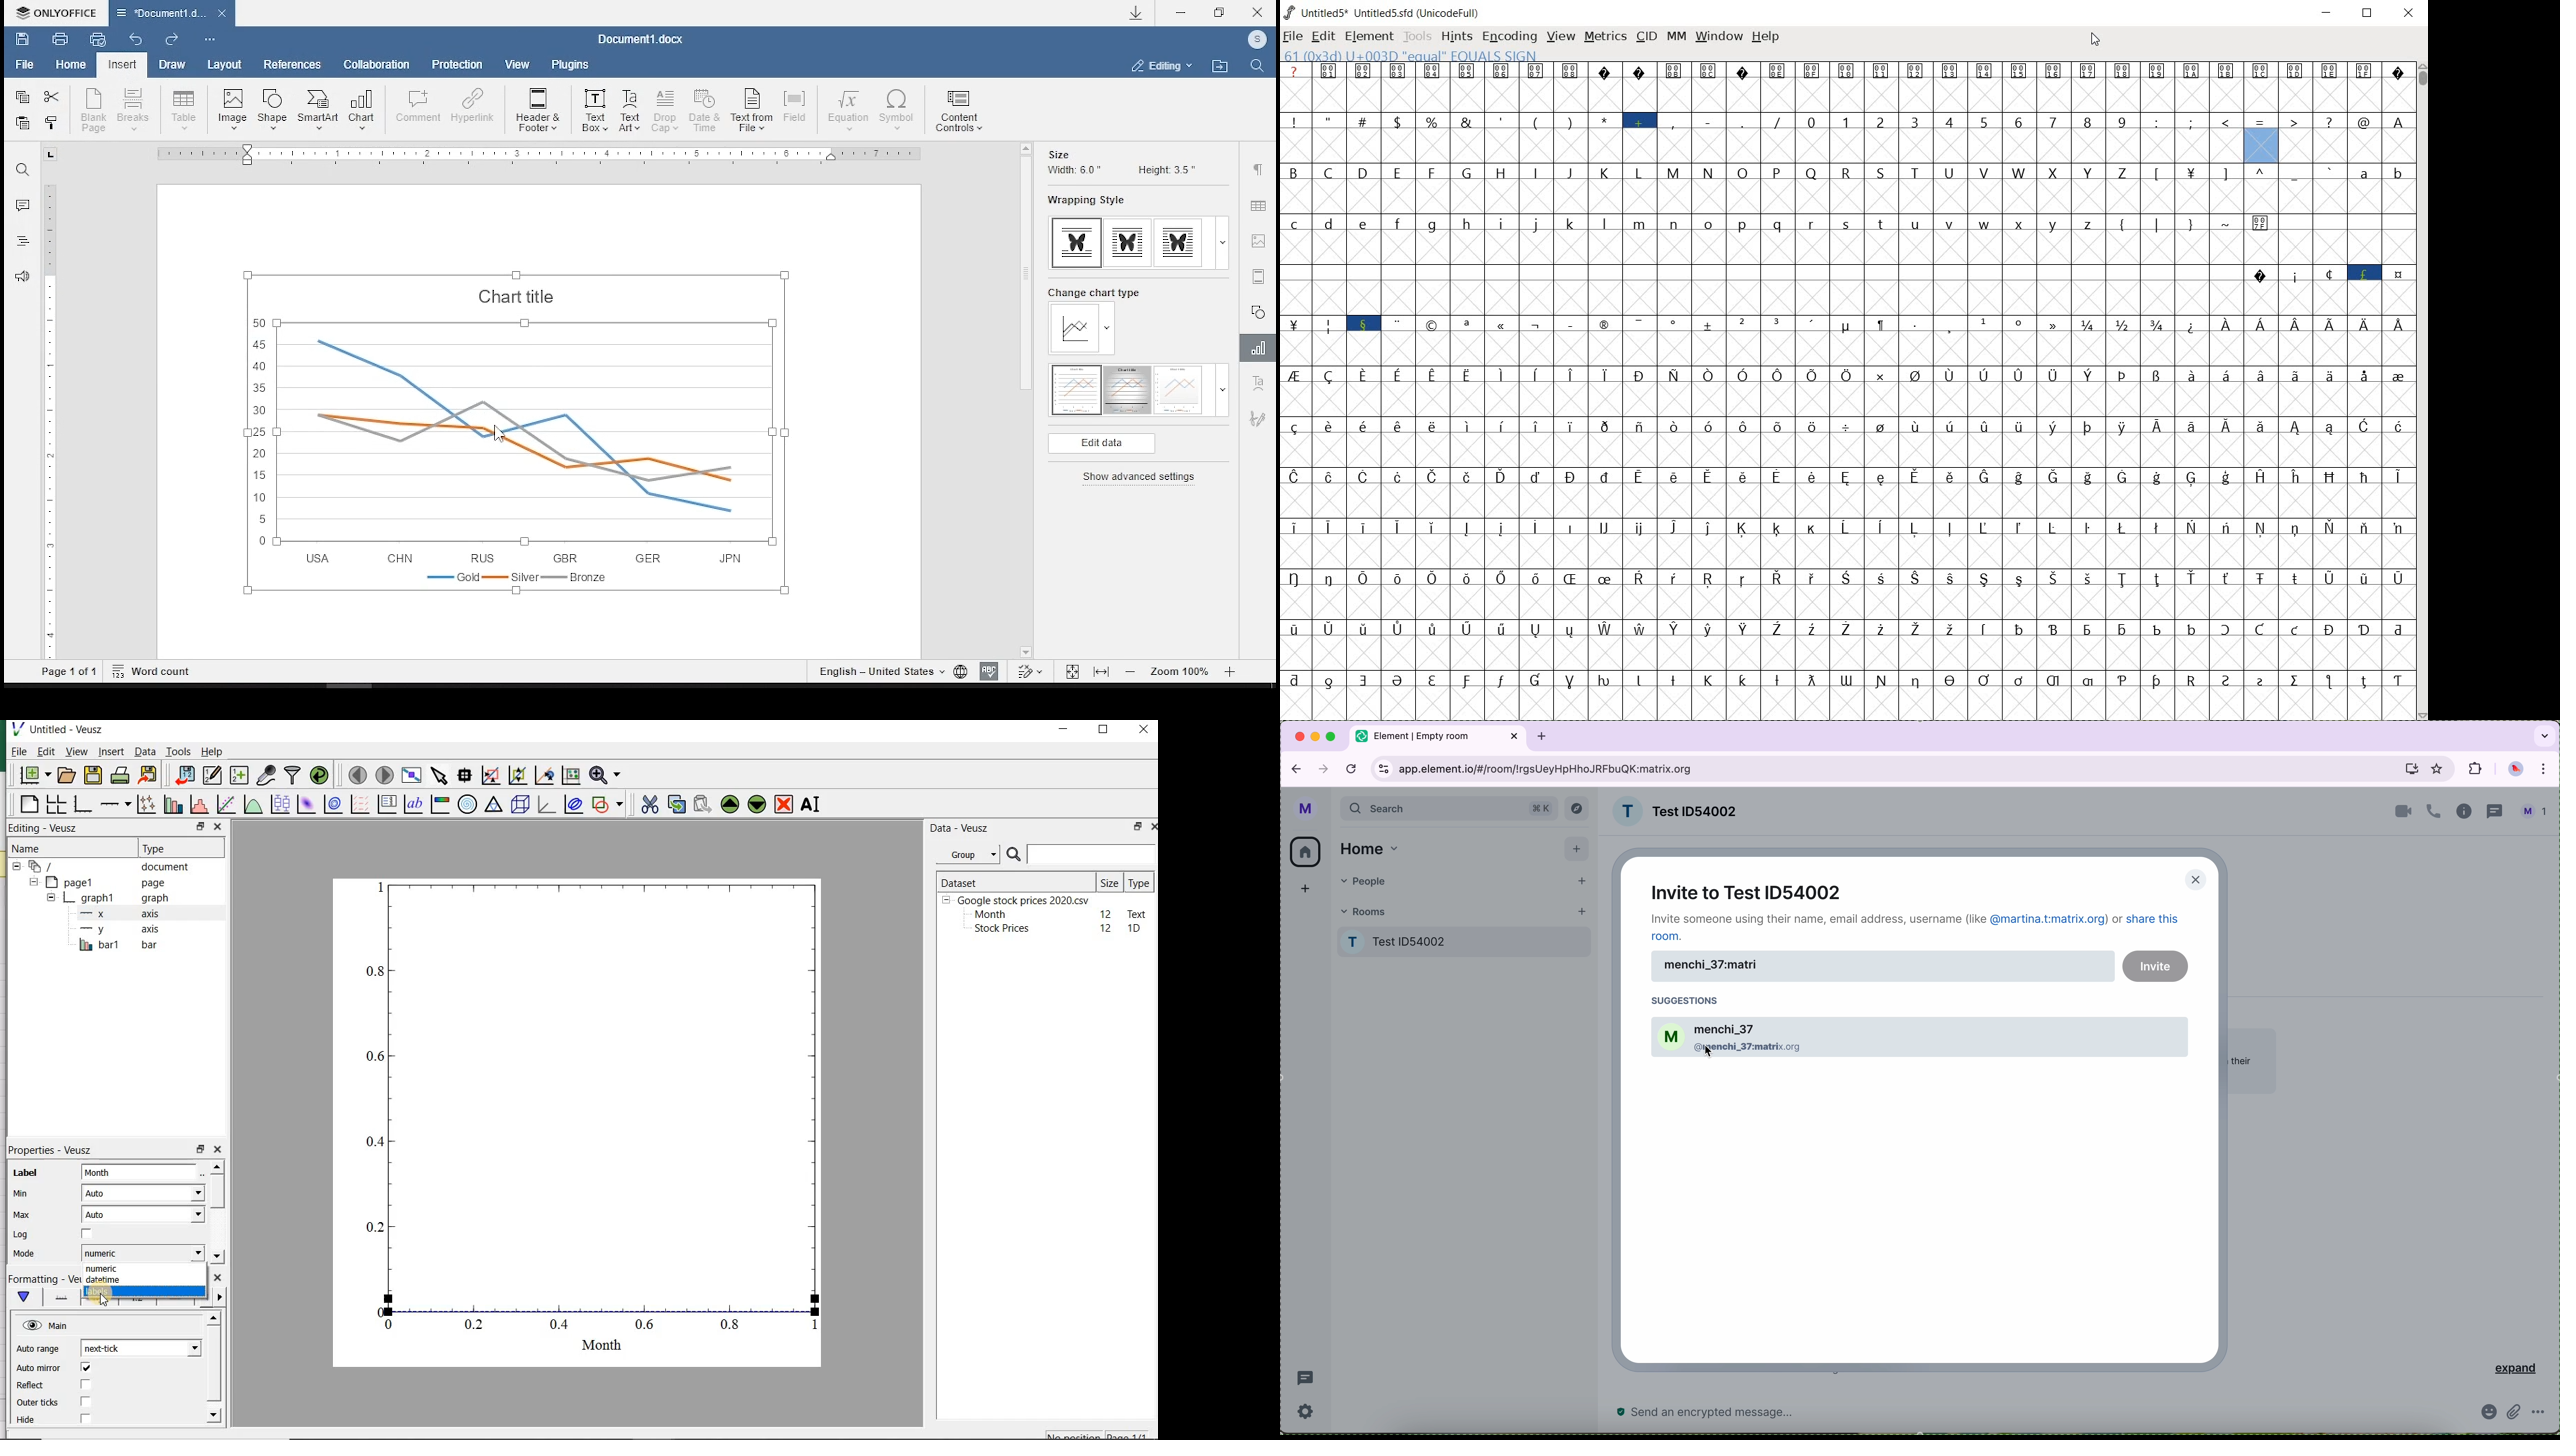 This screenshot has width=2576, height=1456. Describe the element at coordinates (1258, 276) in the screenshot. I see `audio or video settings` at that location.